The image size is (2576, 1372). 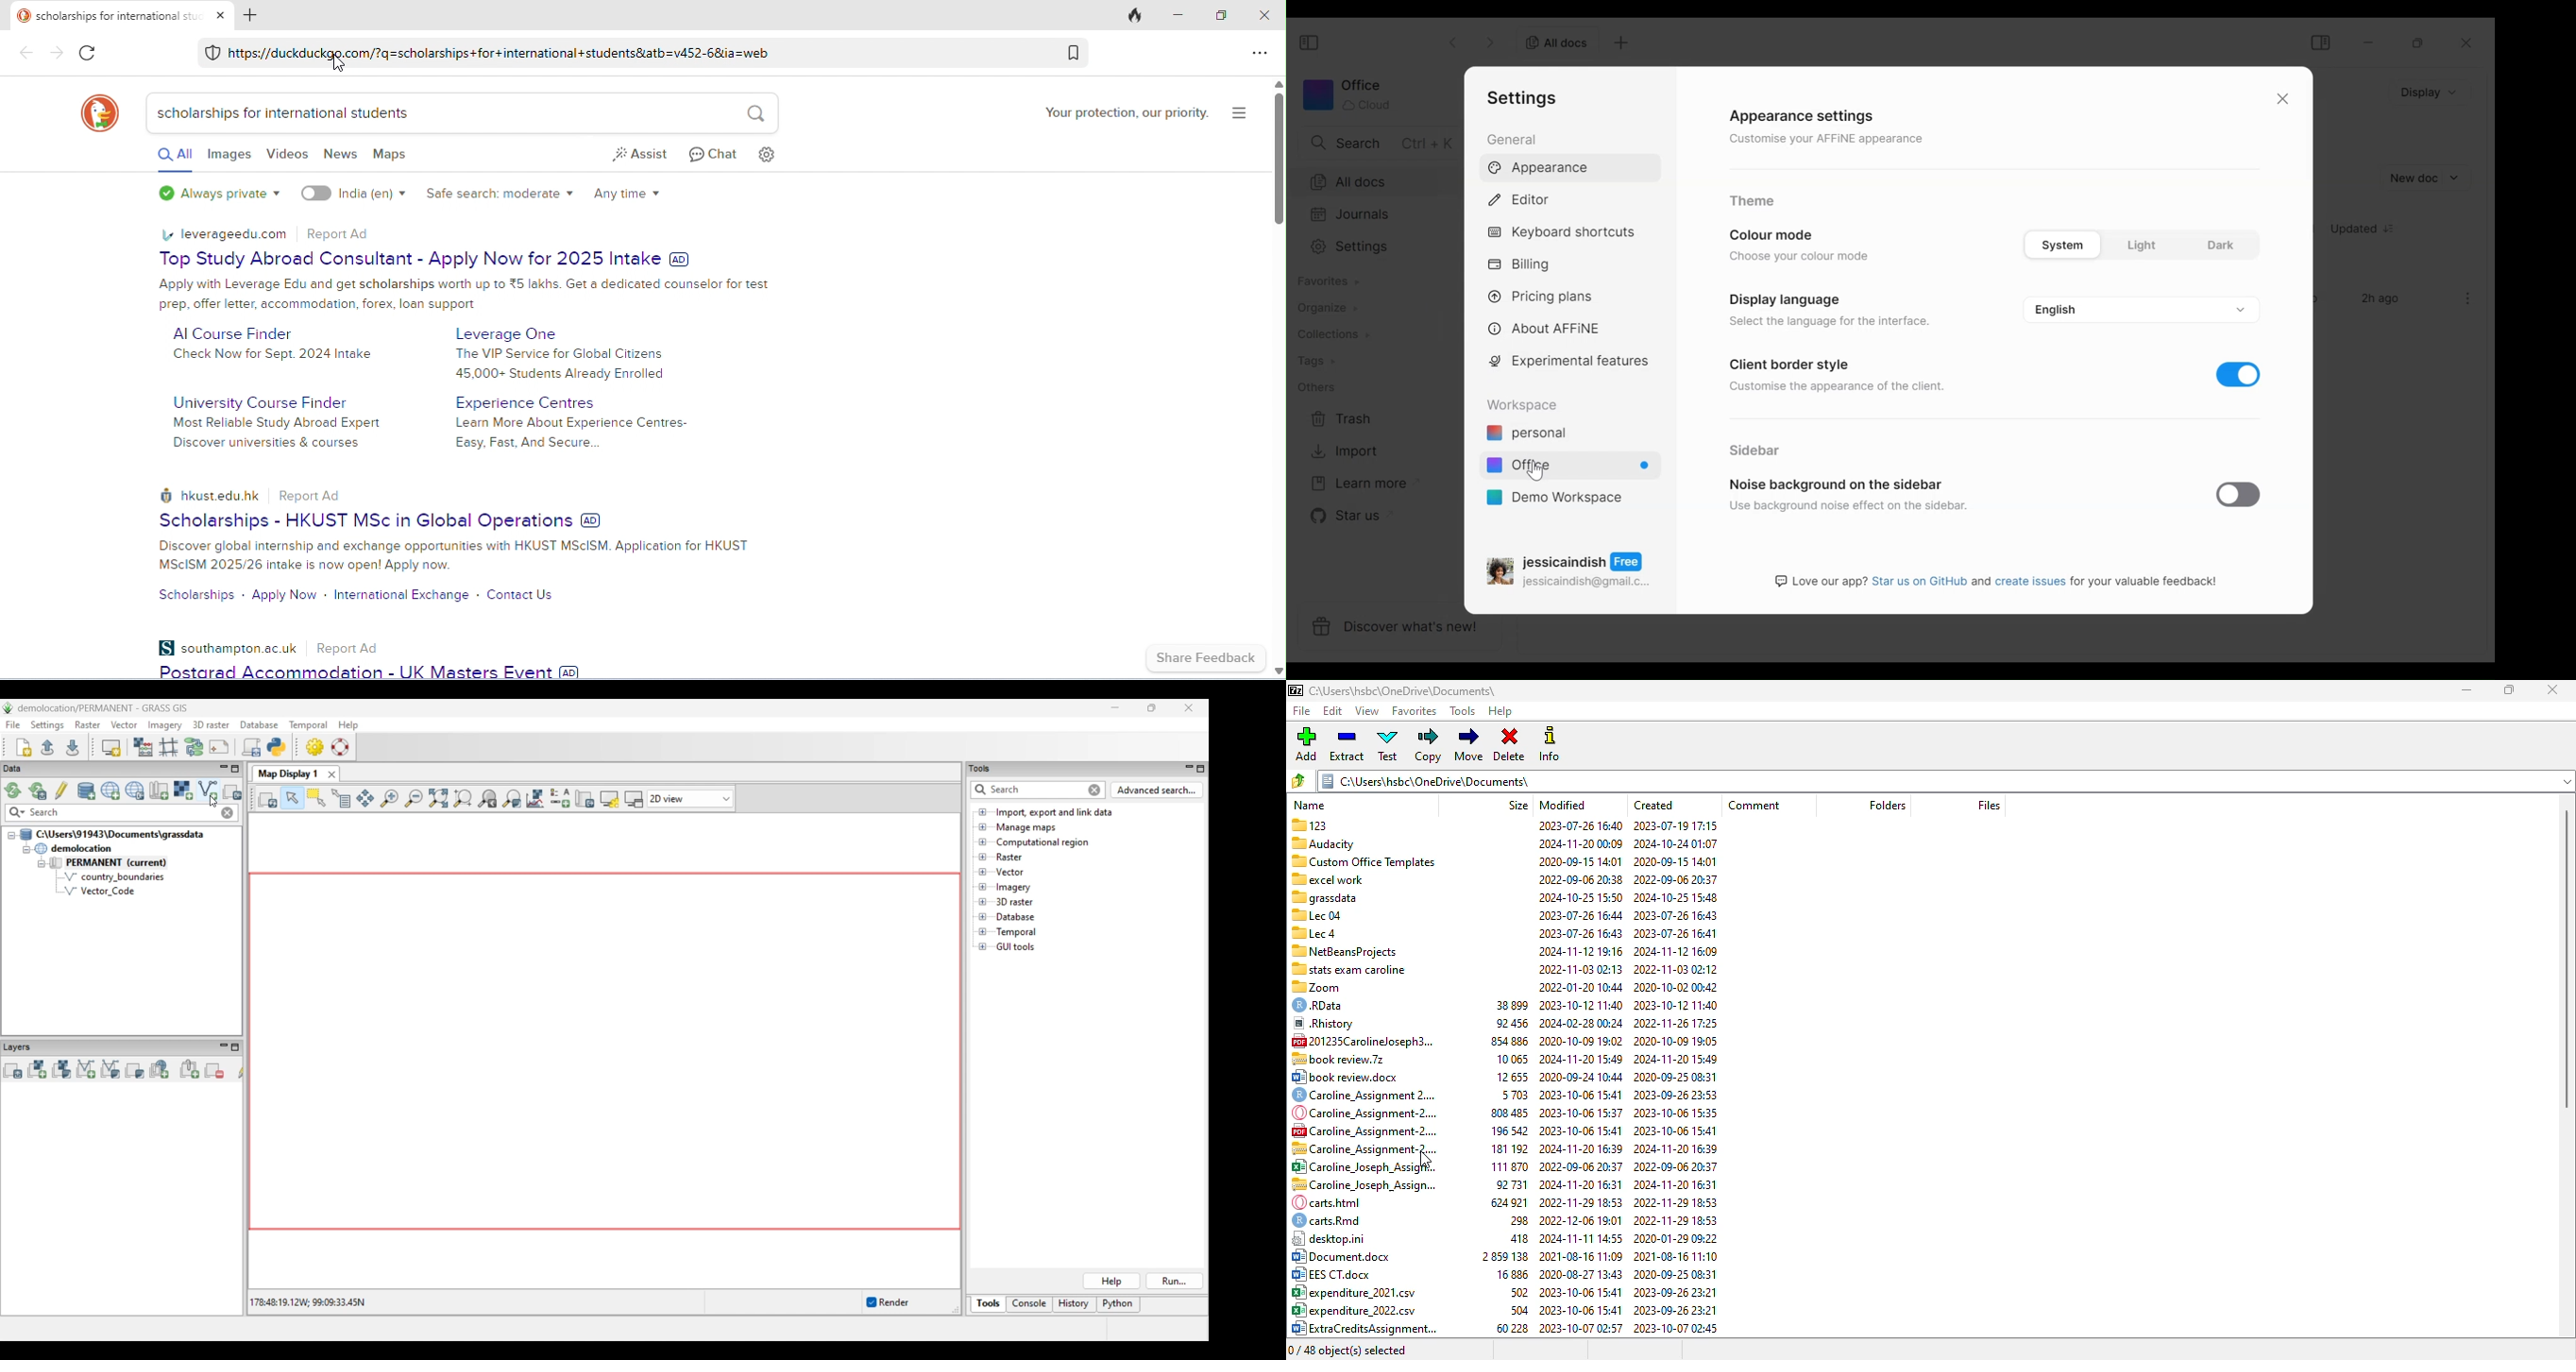 I want to click on tab title, so click(x=107, y=14).